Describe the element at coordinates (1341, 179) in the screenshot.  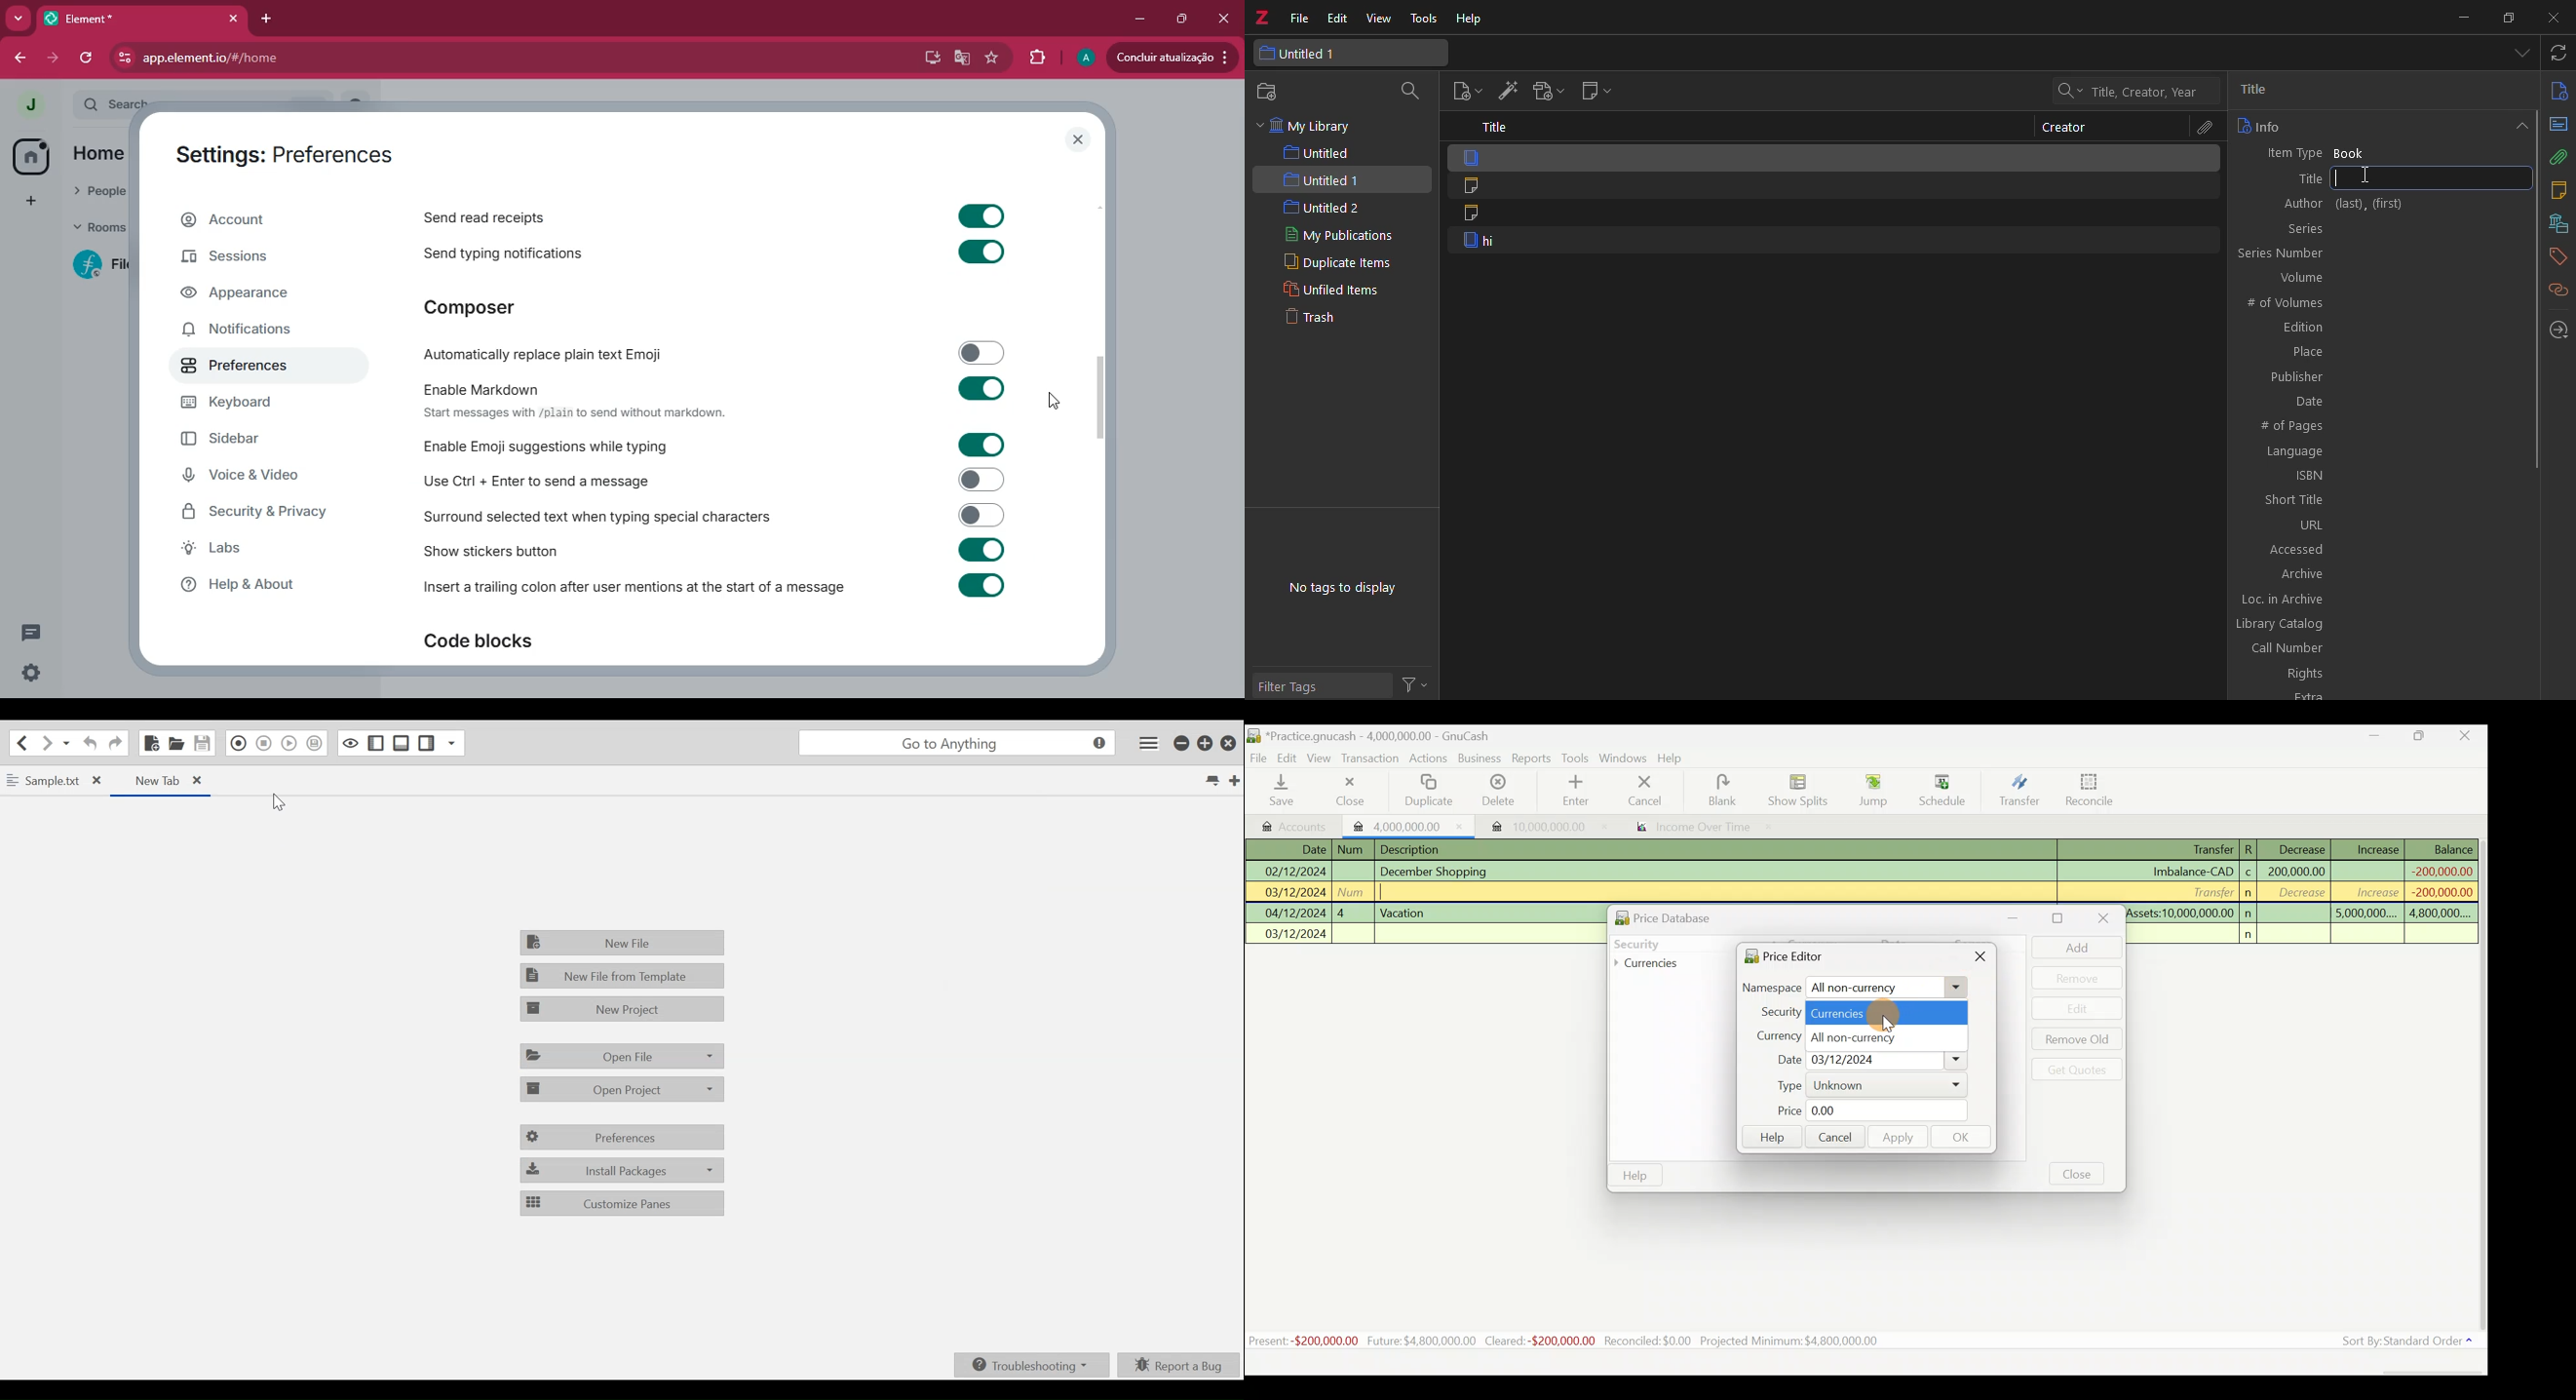
I see `selected untitled 1` at that location.